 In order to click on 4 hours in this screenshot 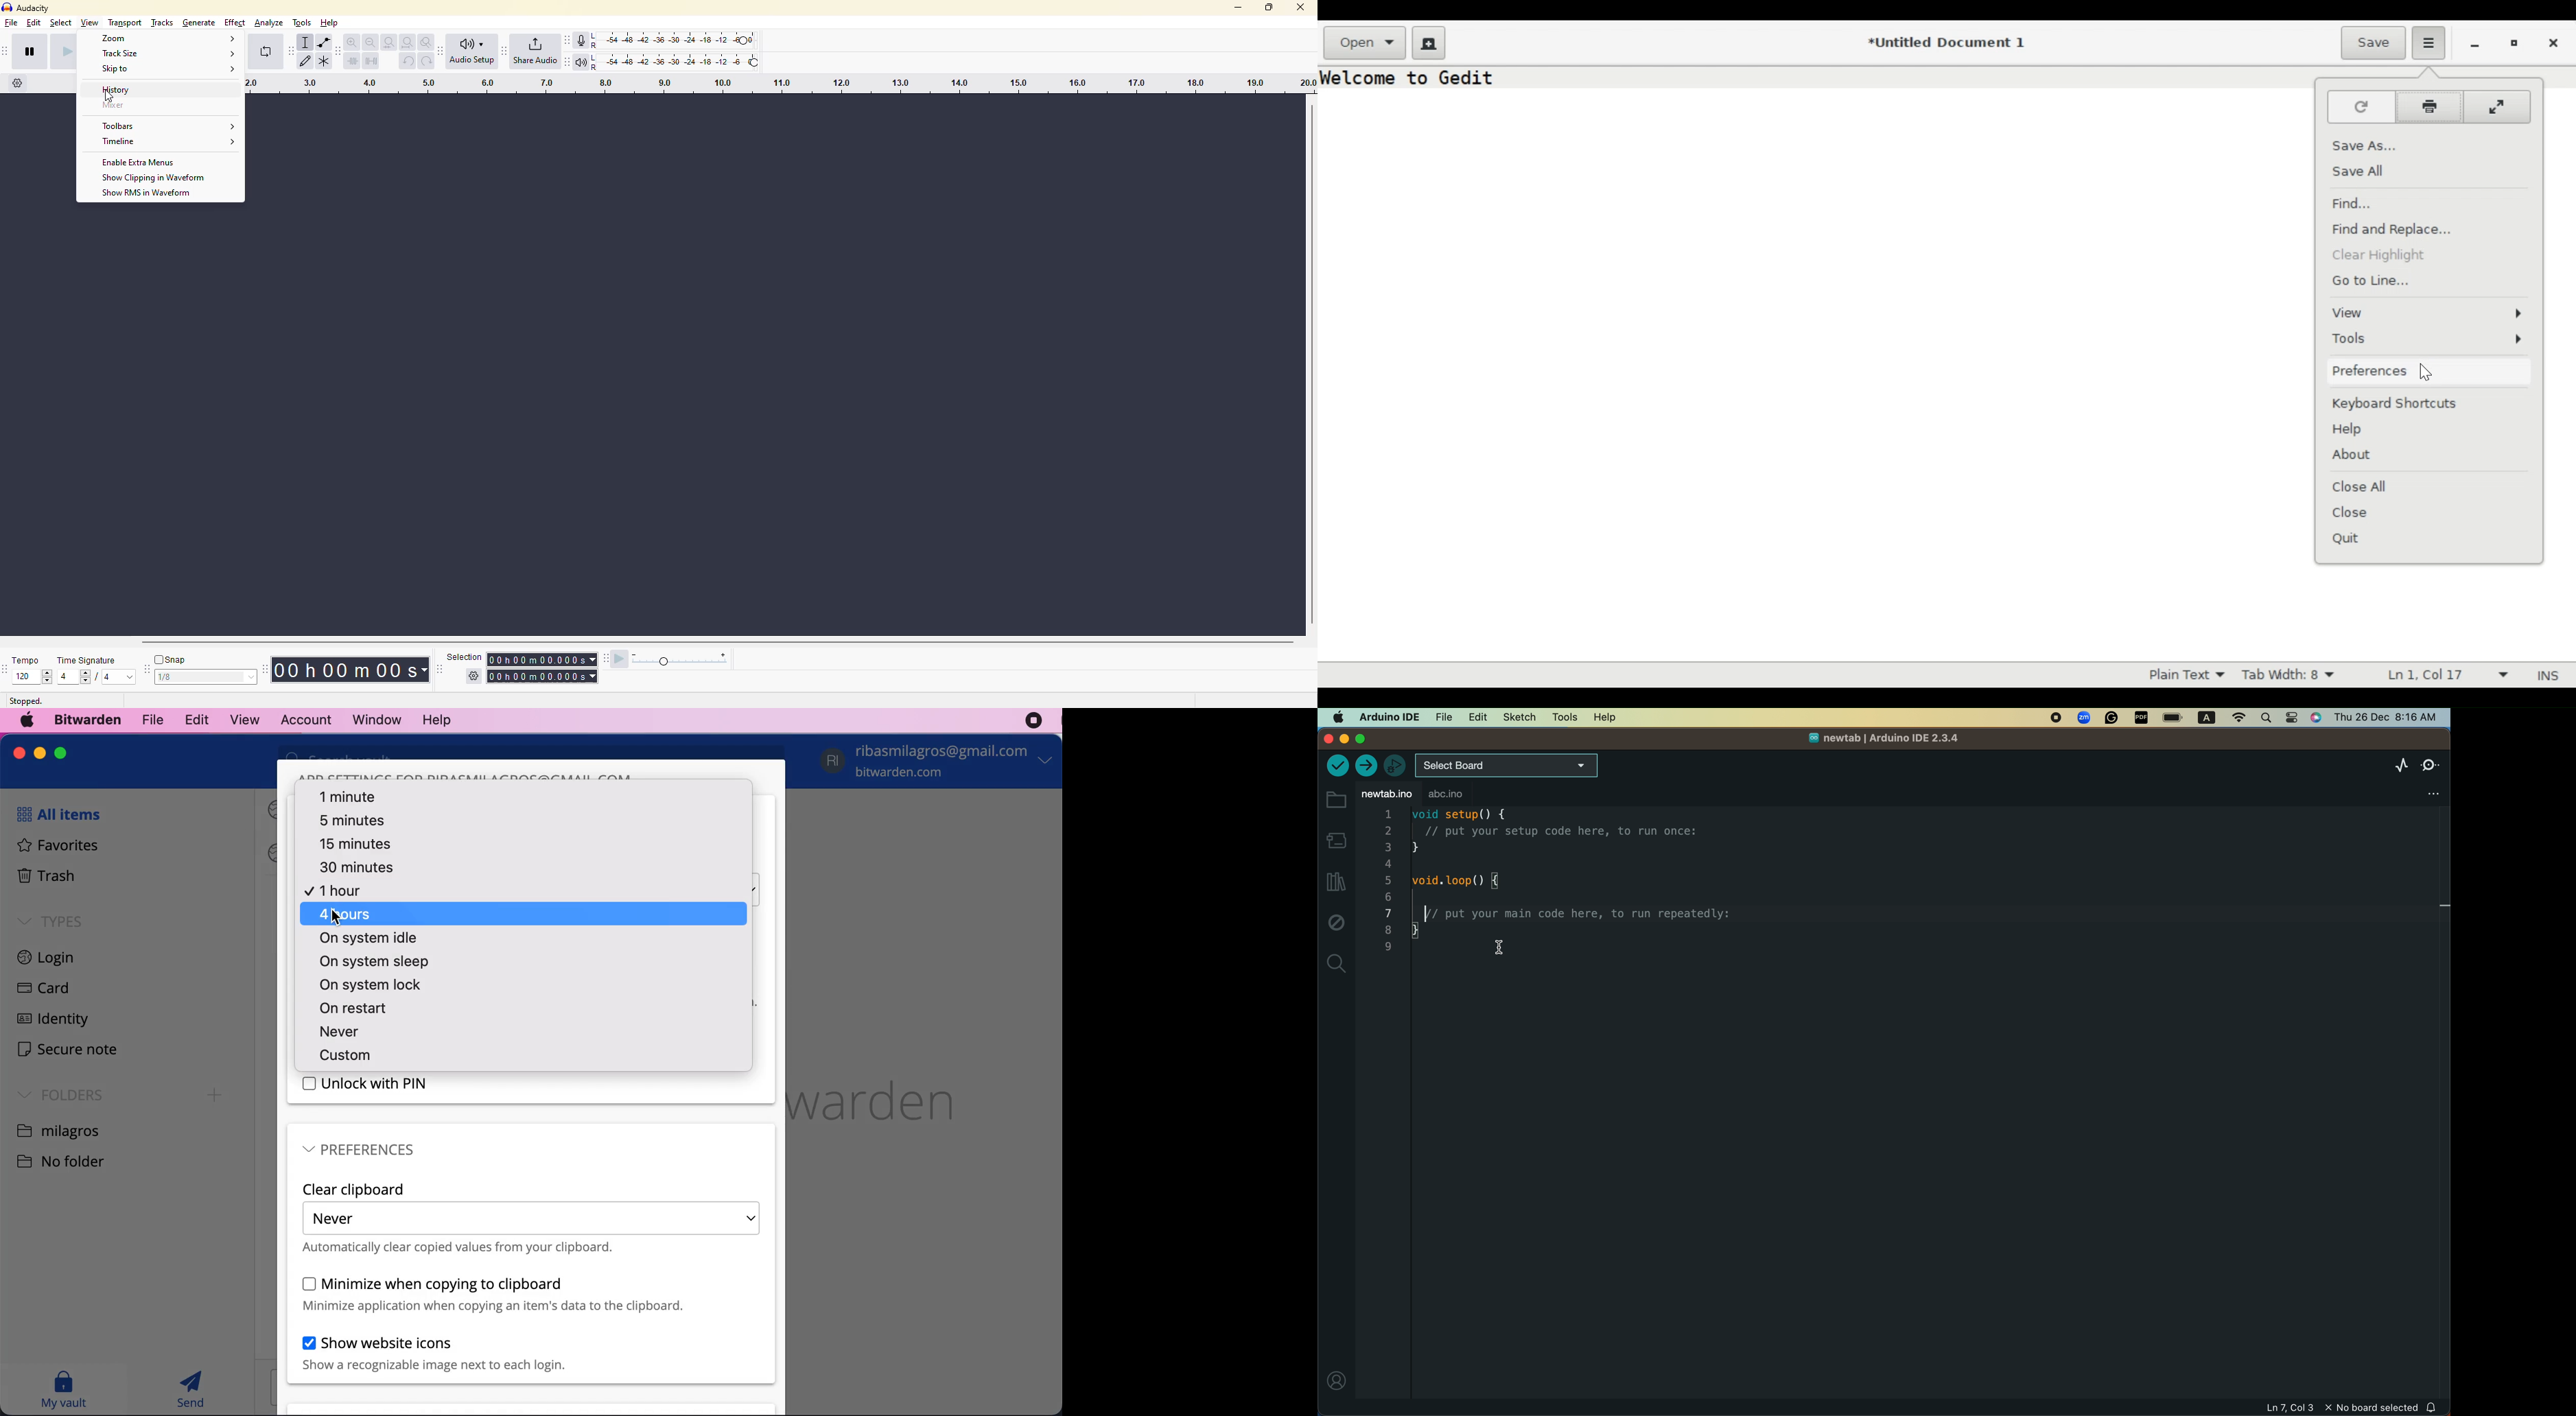, I will do `click(524, 914)`.